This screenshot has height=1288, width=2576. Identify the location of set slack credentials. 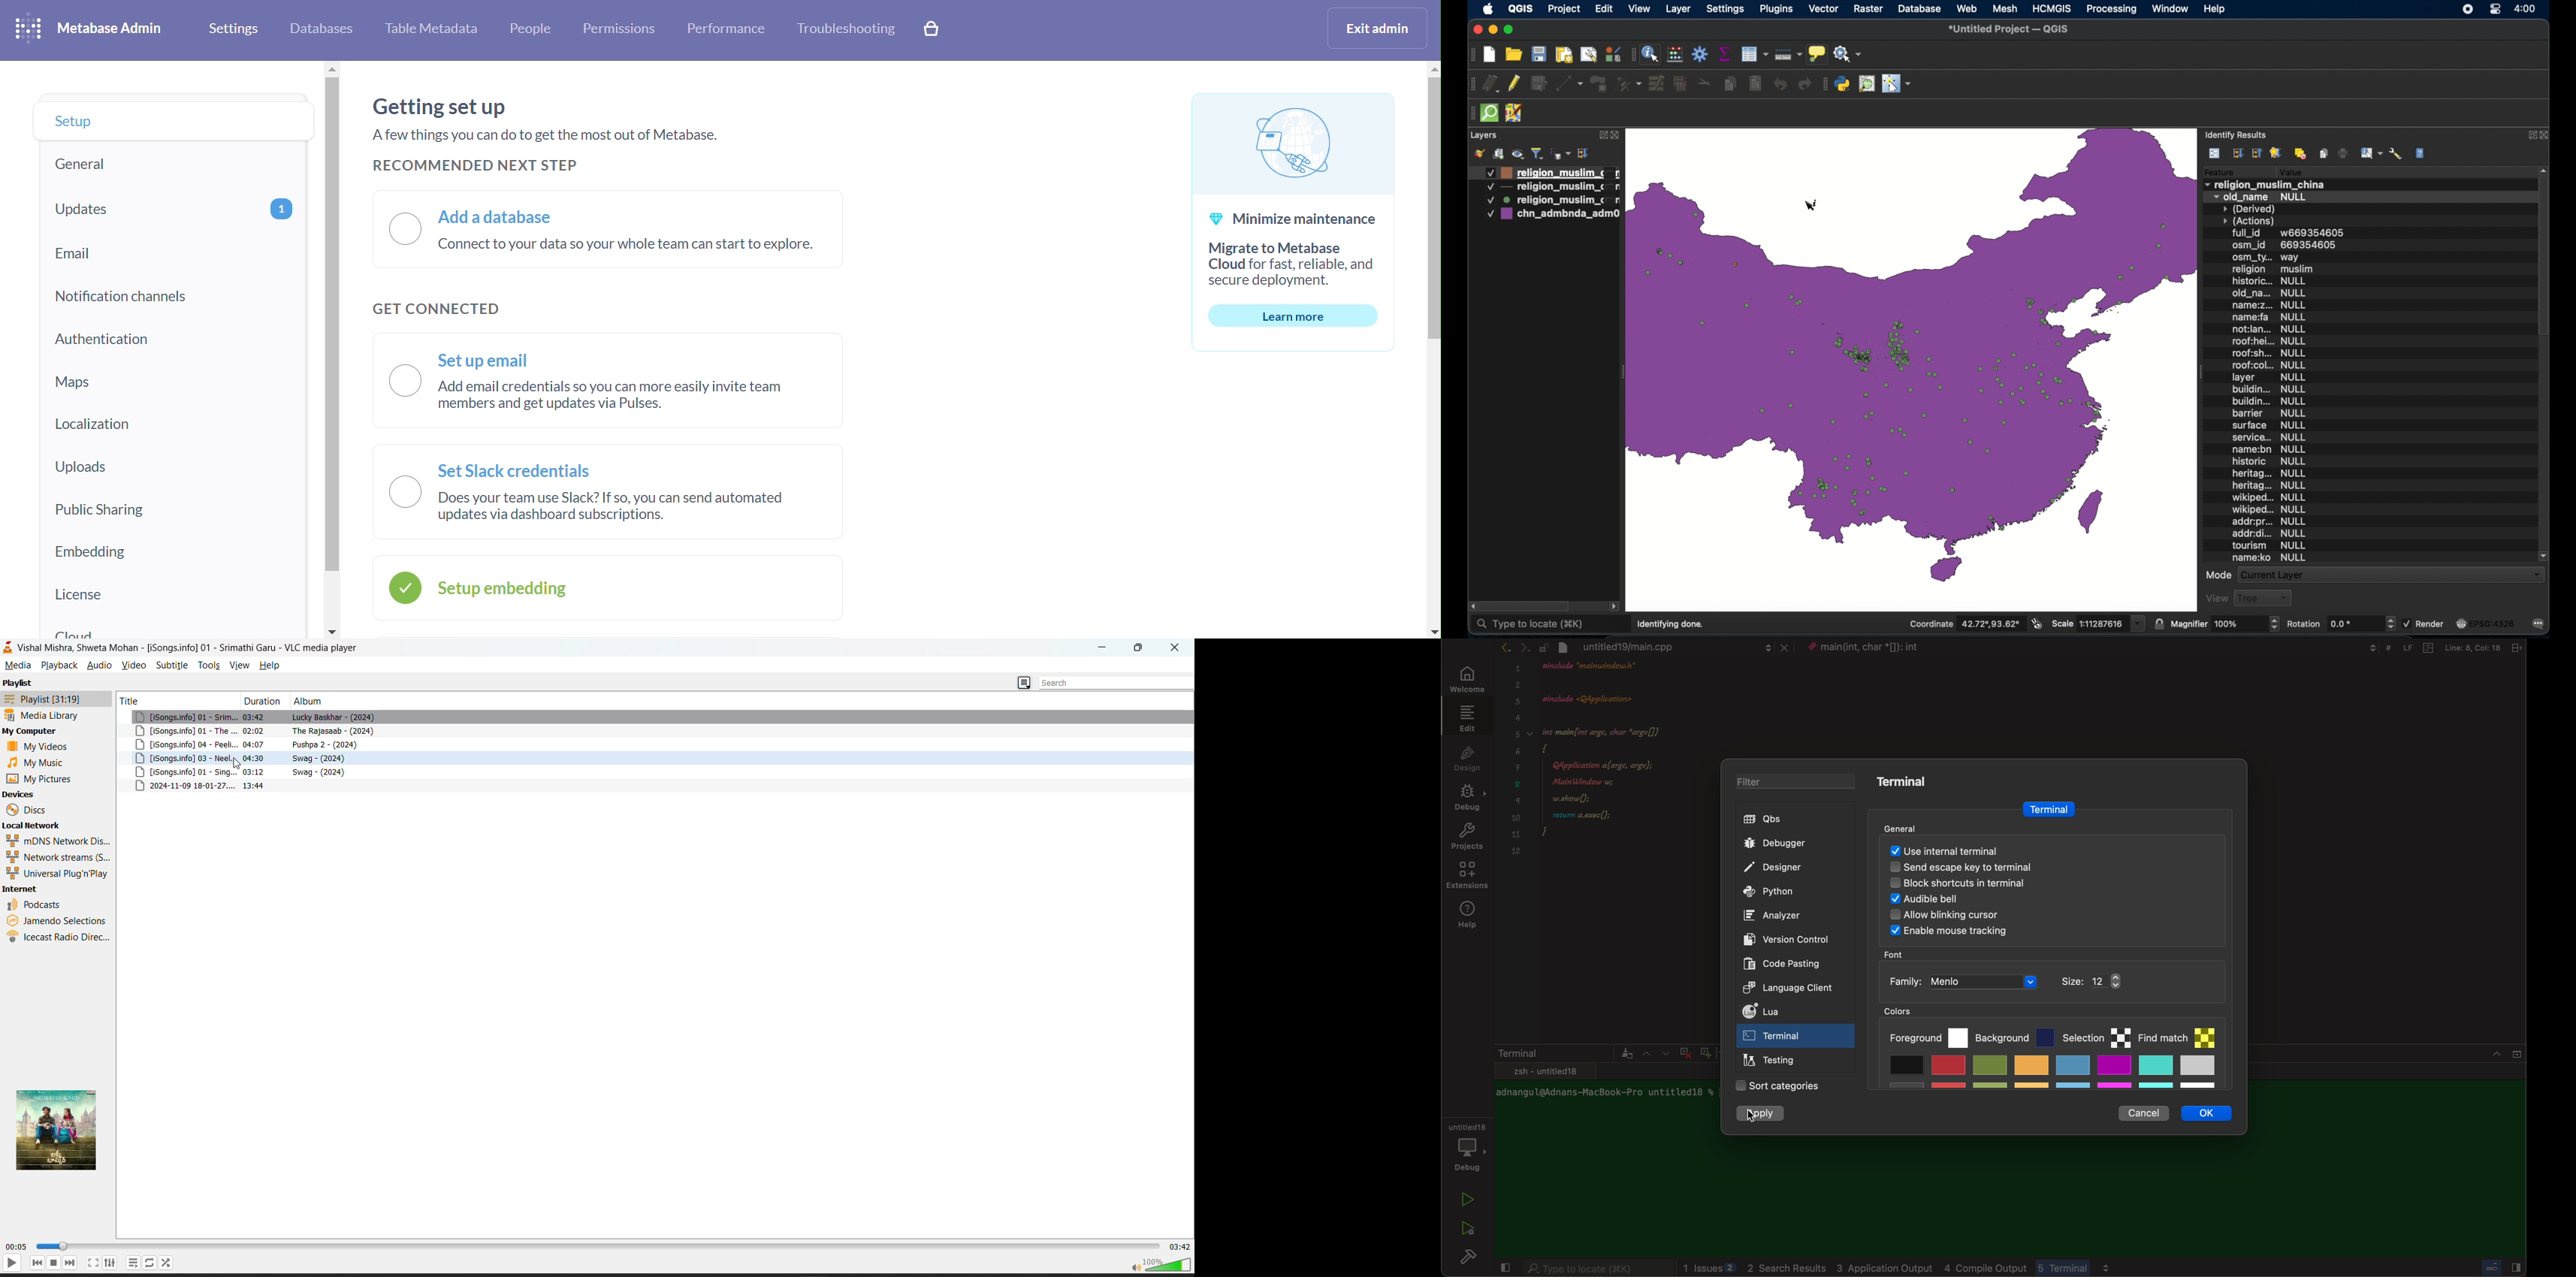
(609, 492).